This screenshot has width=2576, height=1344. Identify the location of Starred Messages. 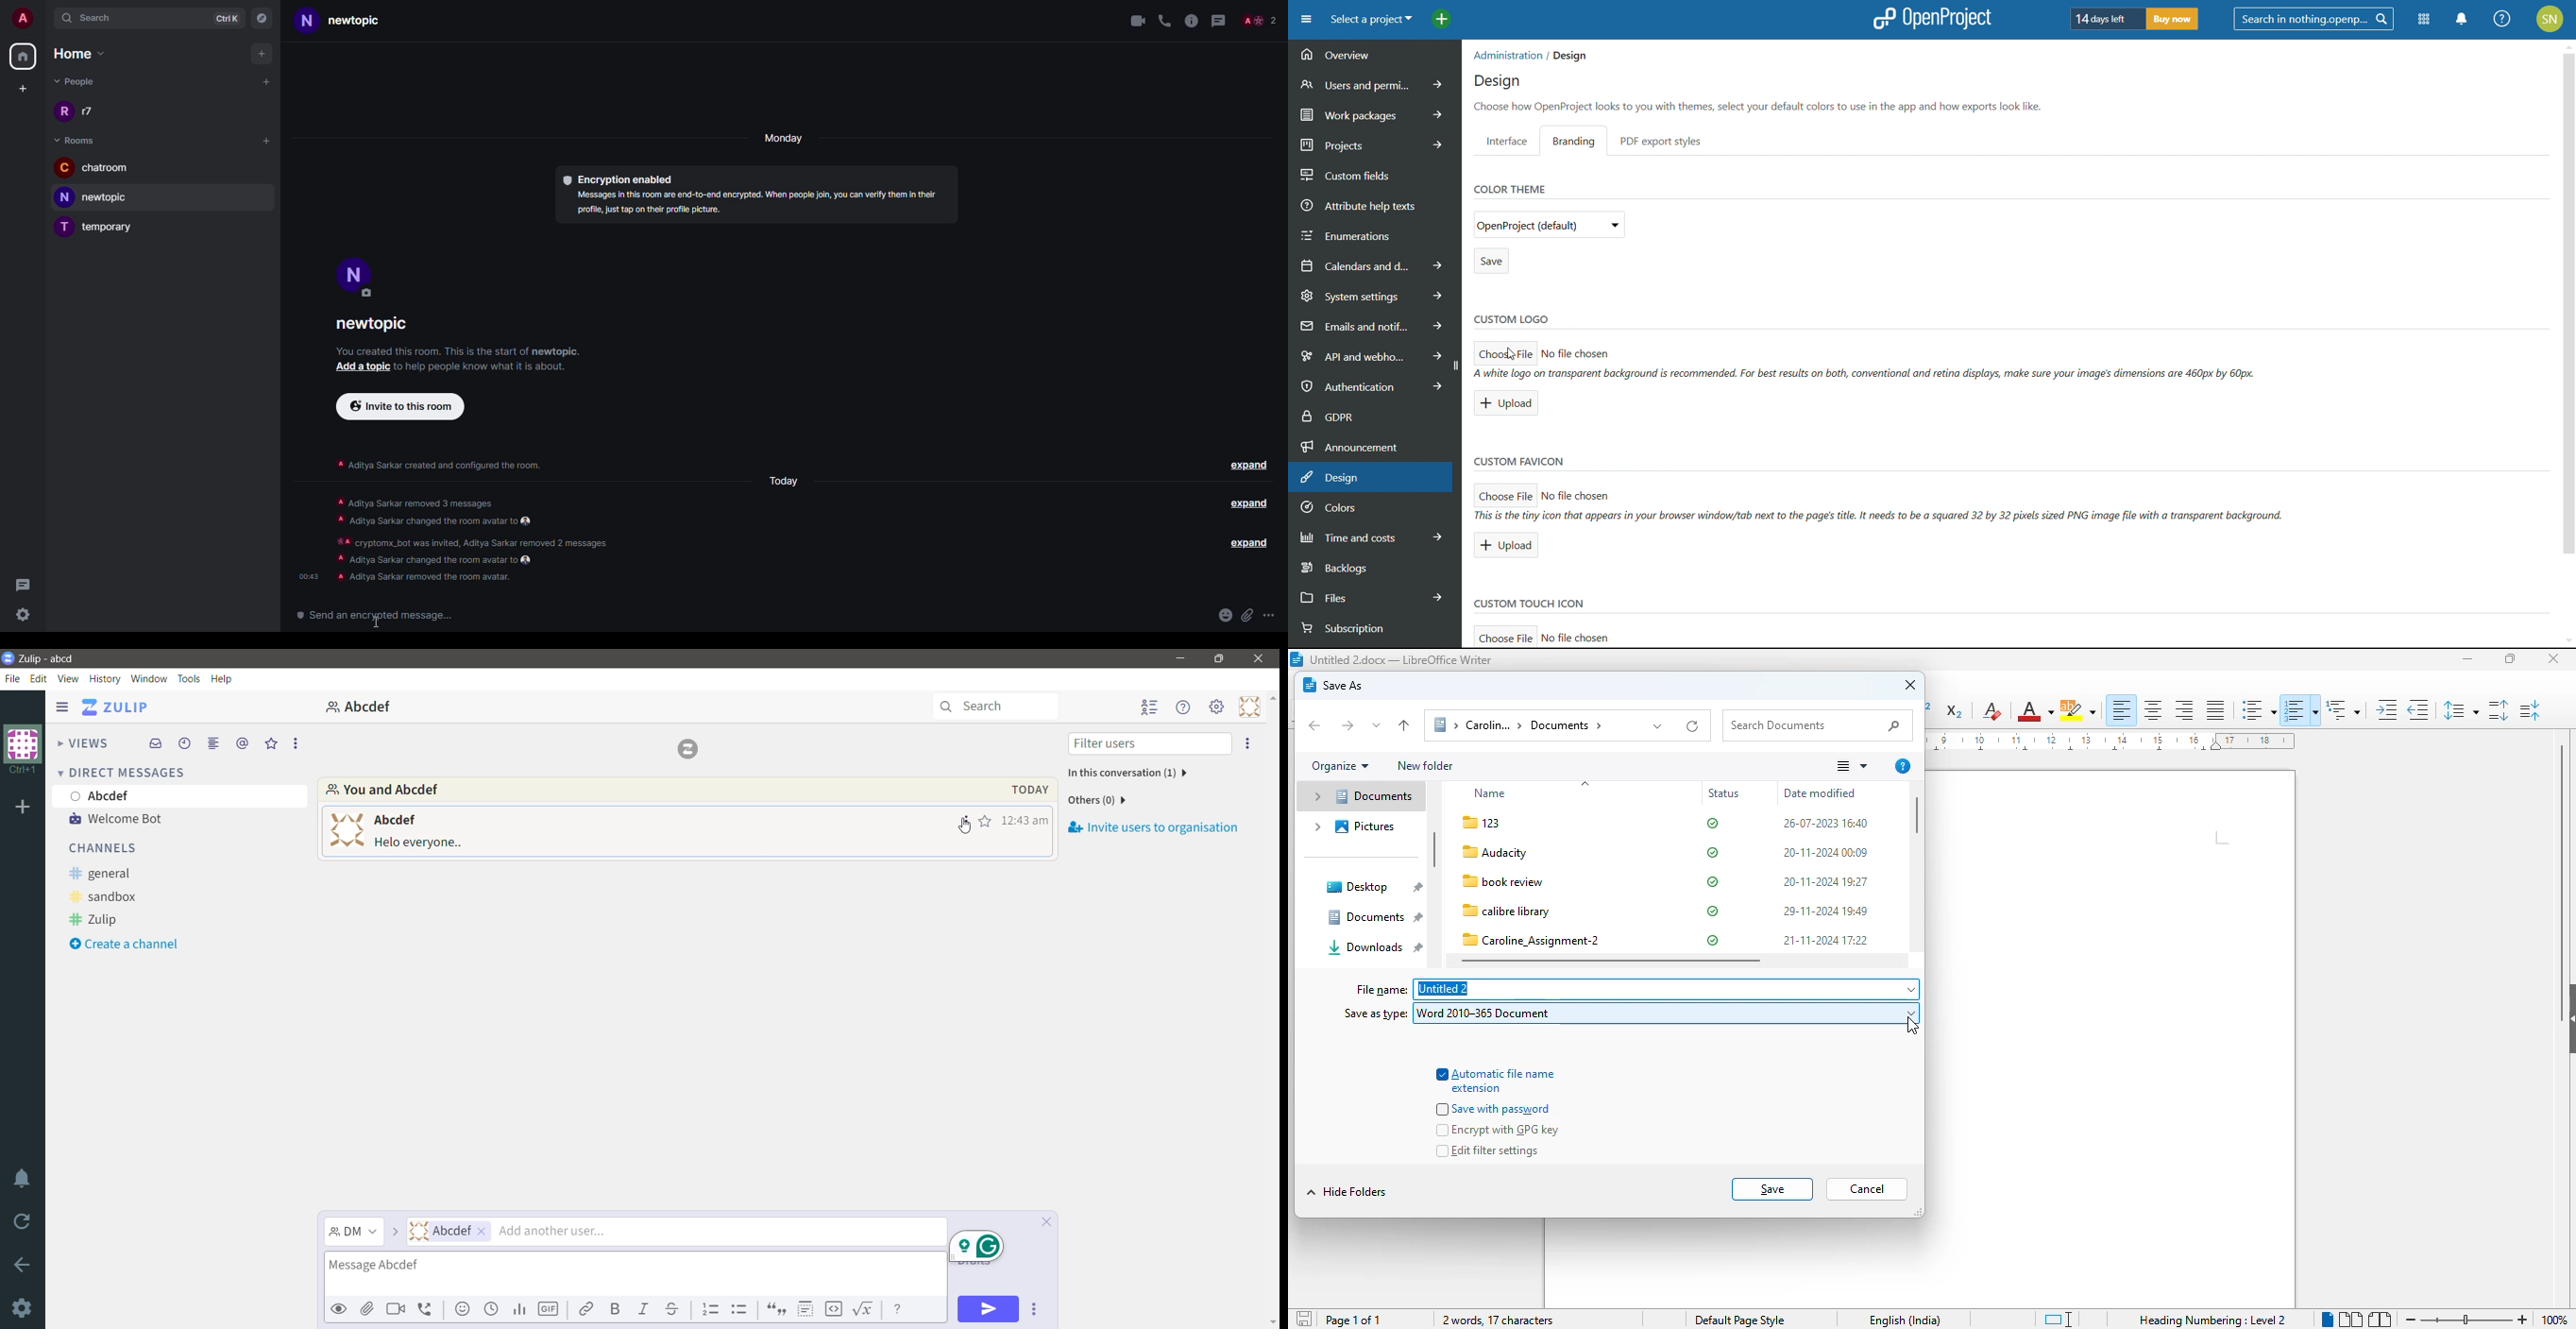
(269, 744).